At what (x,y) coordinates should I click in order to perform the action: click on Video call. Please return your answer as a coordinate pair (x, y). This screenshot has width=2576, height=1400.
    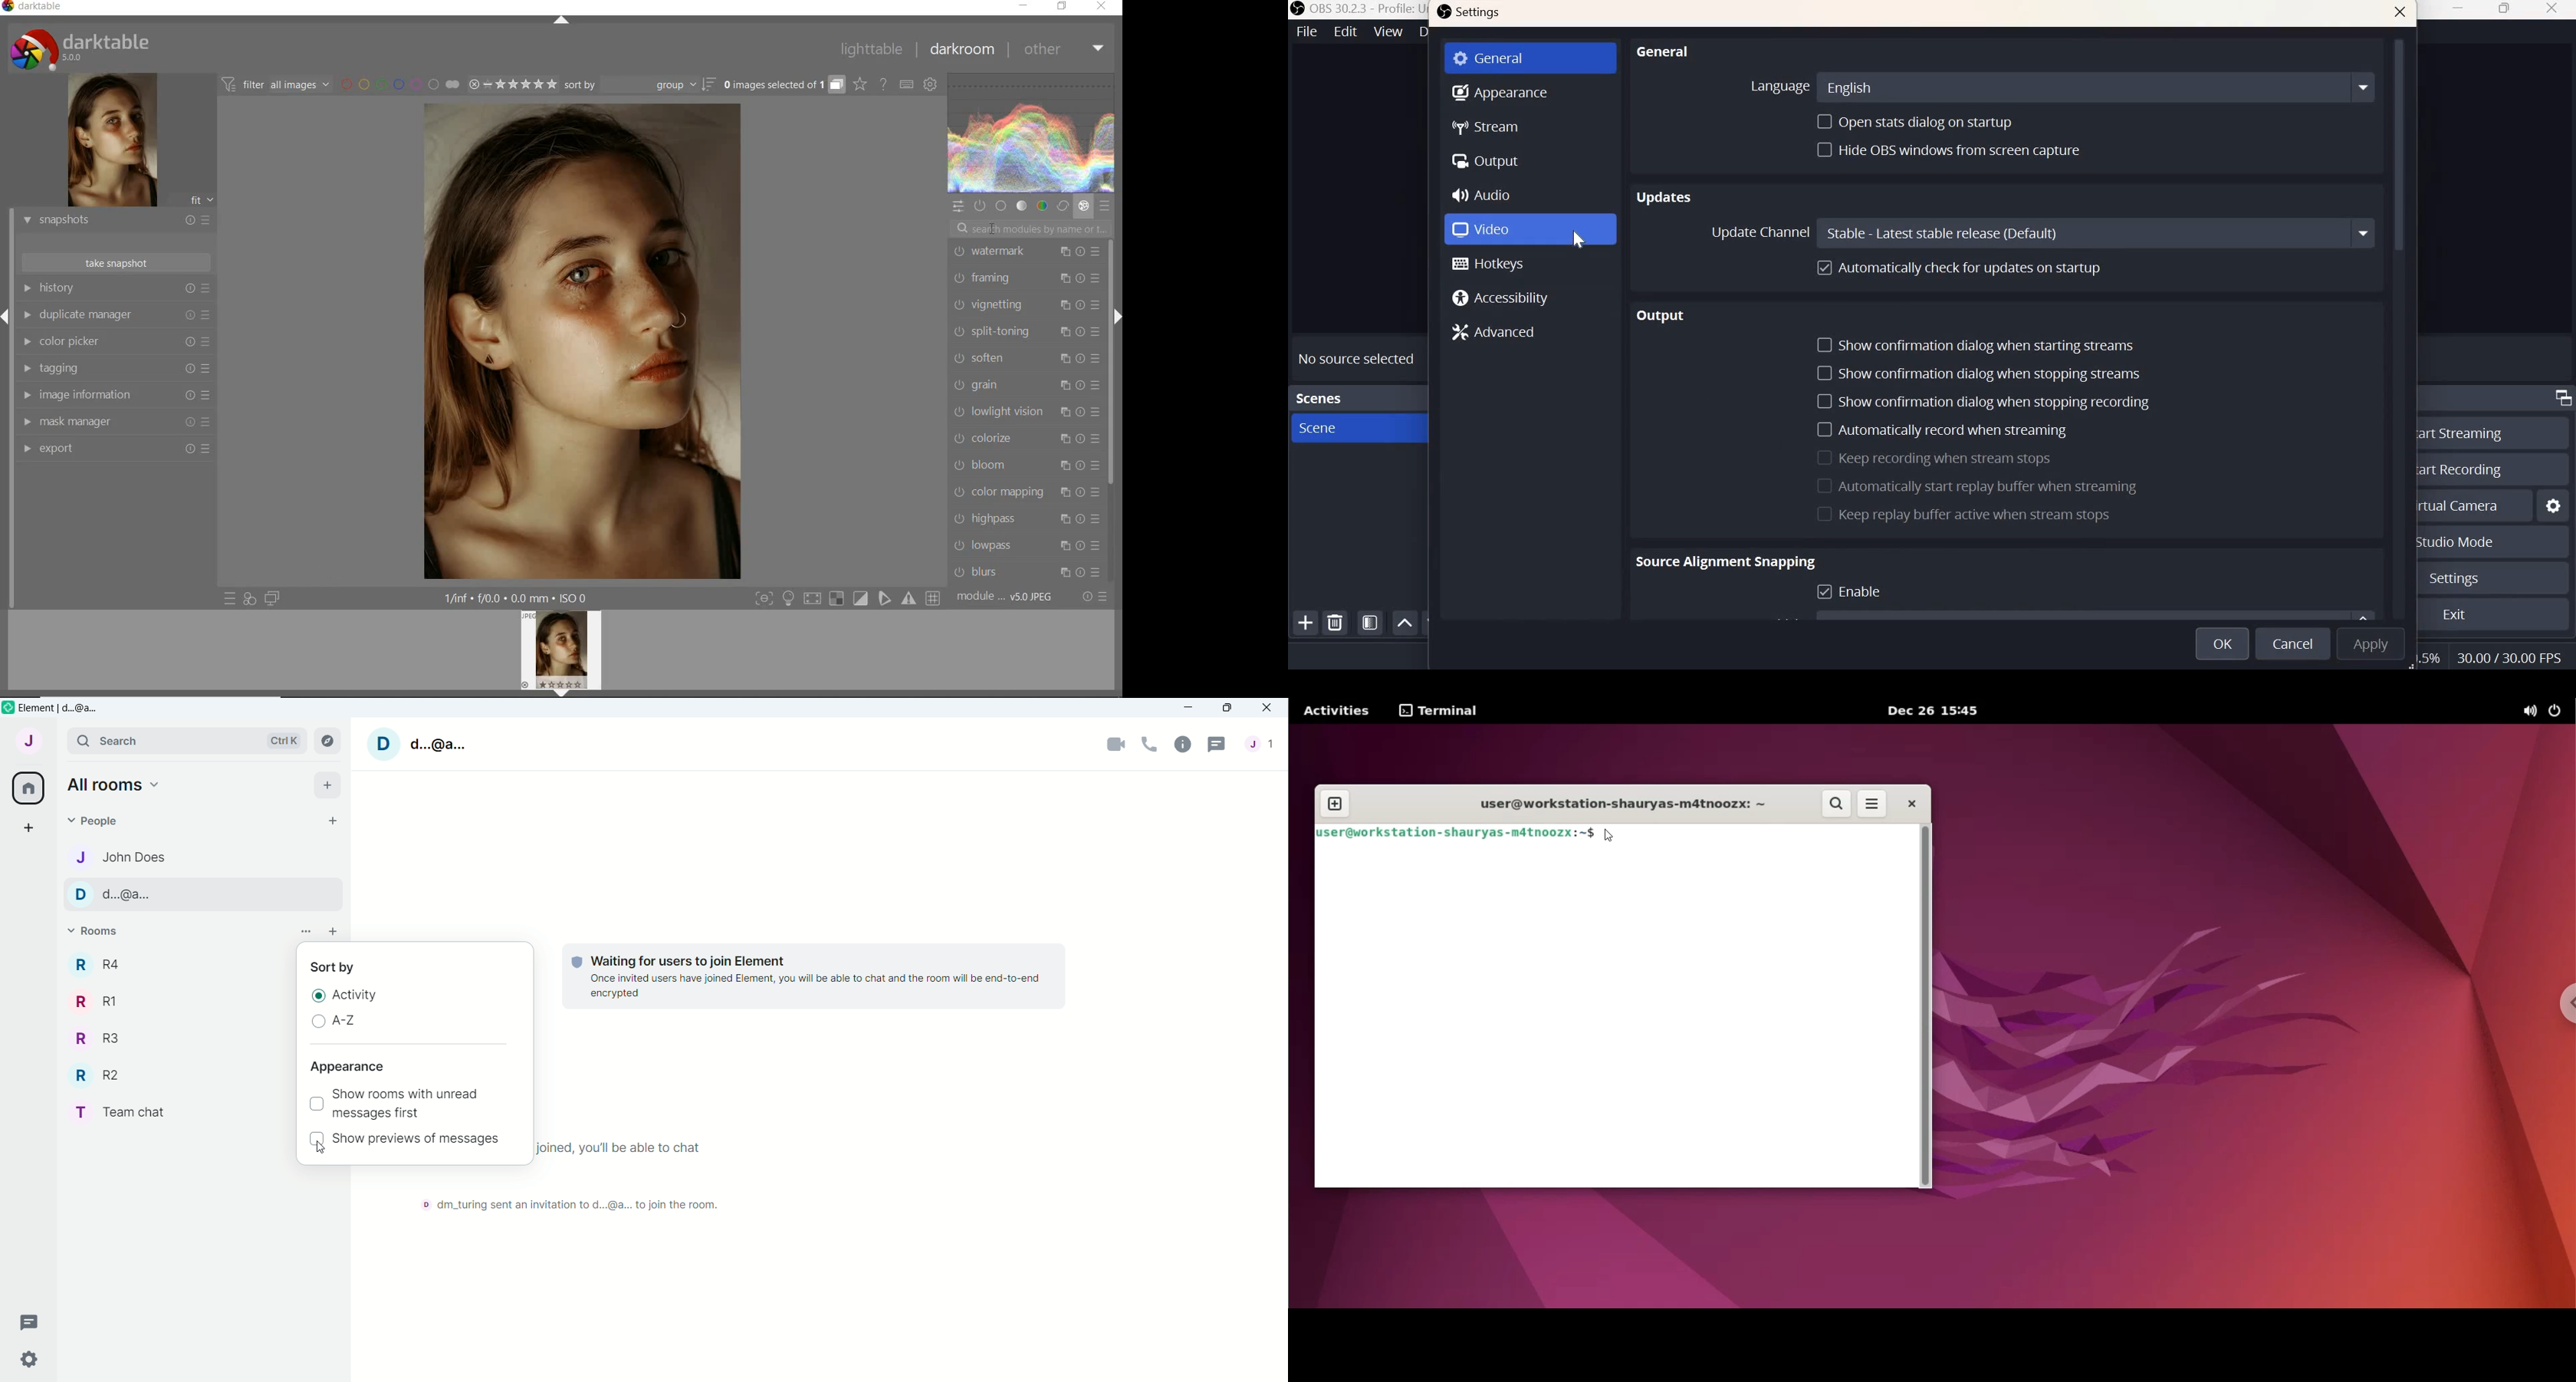
    Looking at the image, I should click on (1116, 742).